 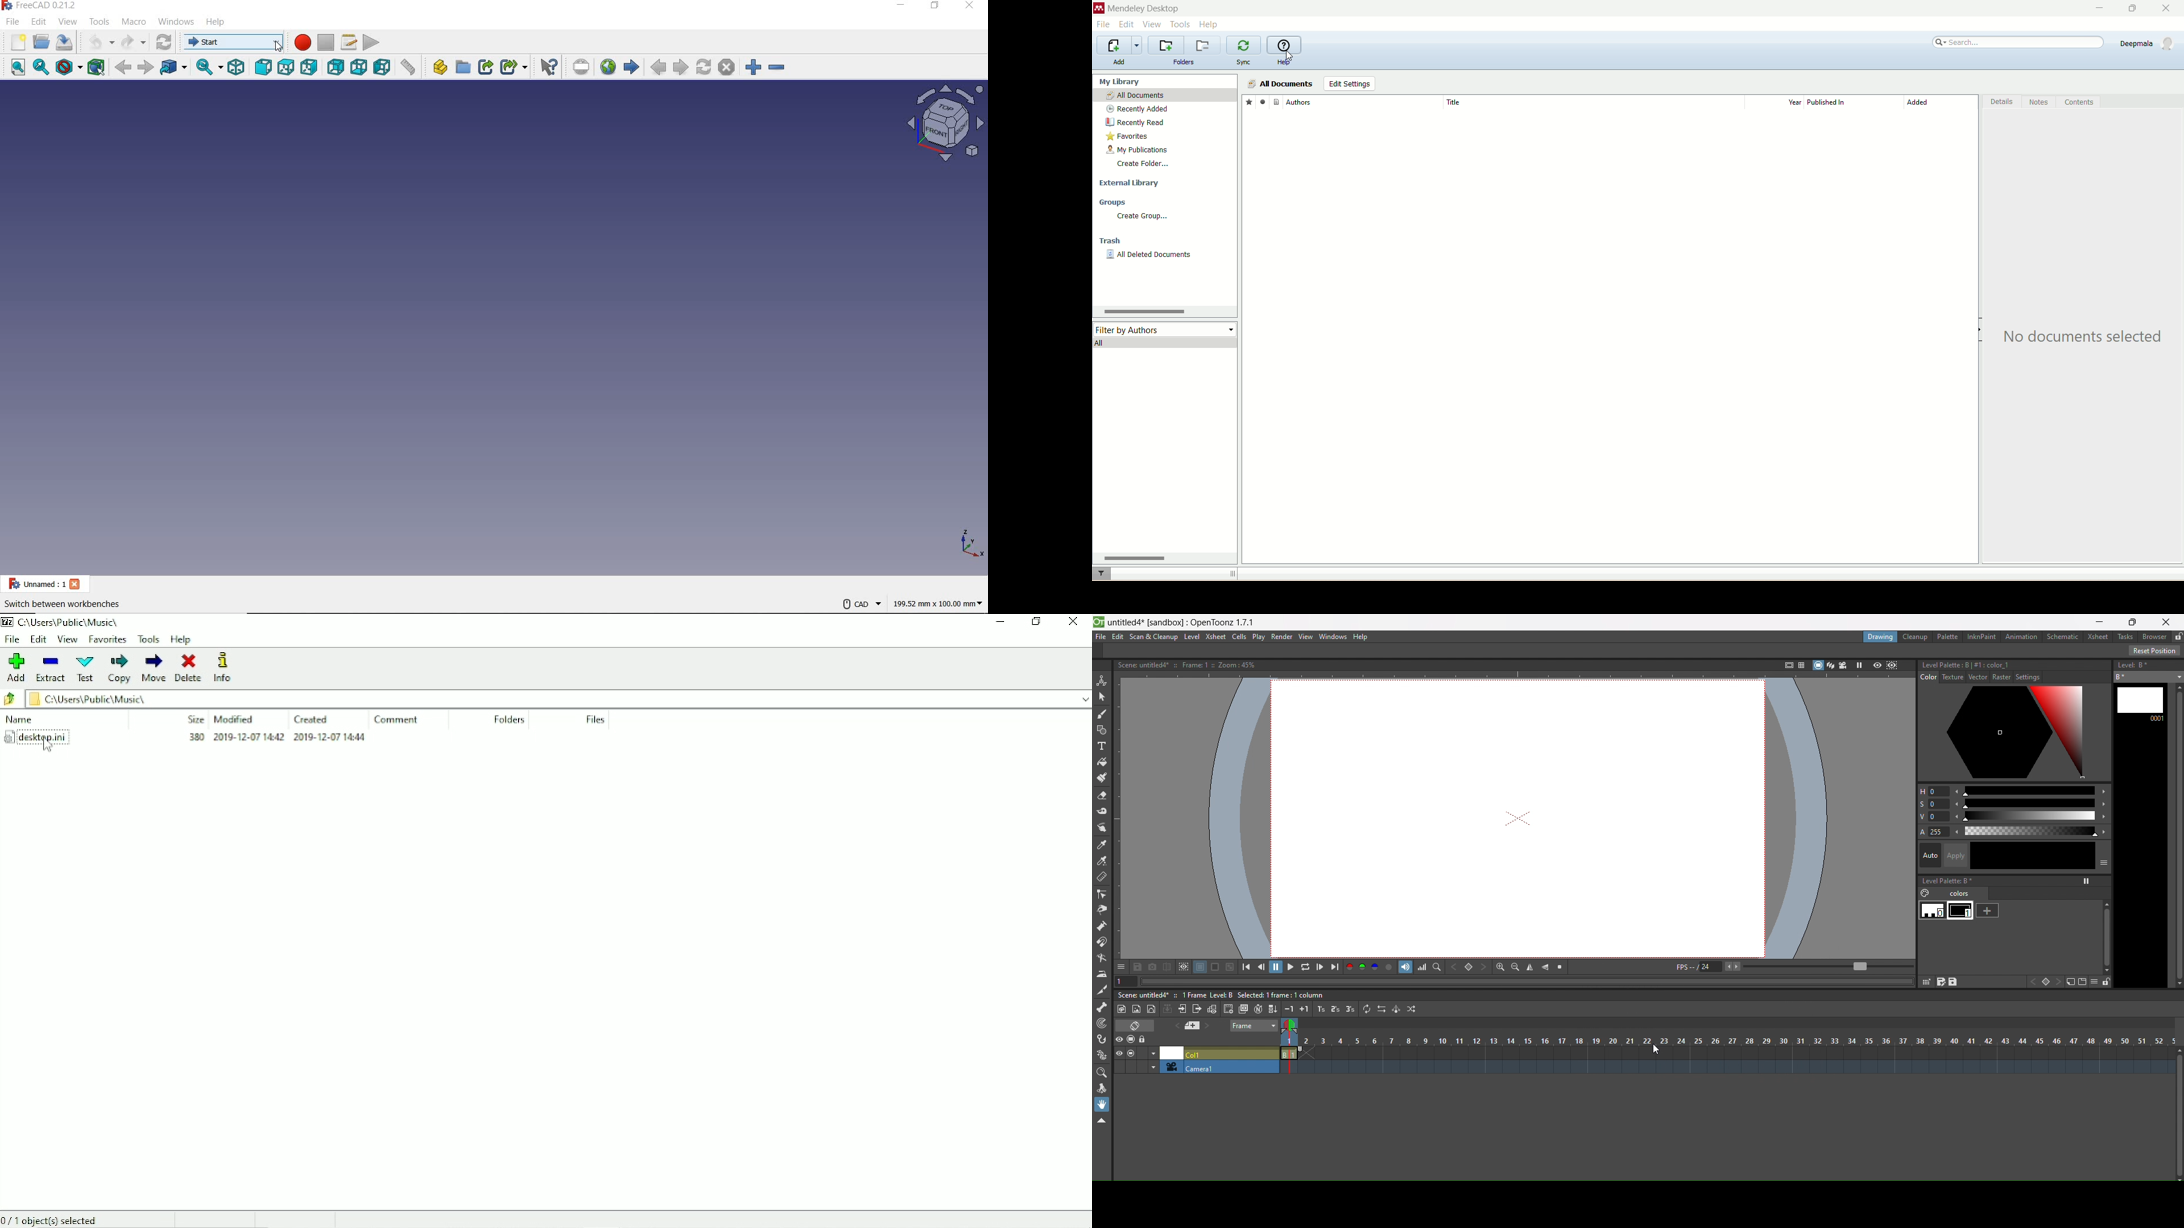 I want to click on logo, so click(x=1099, y=7).